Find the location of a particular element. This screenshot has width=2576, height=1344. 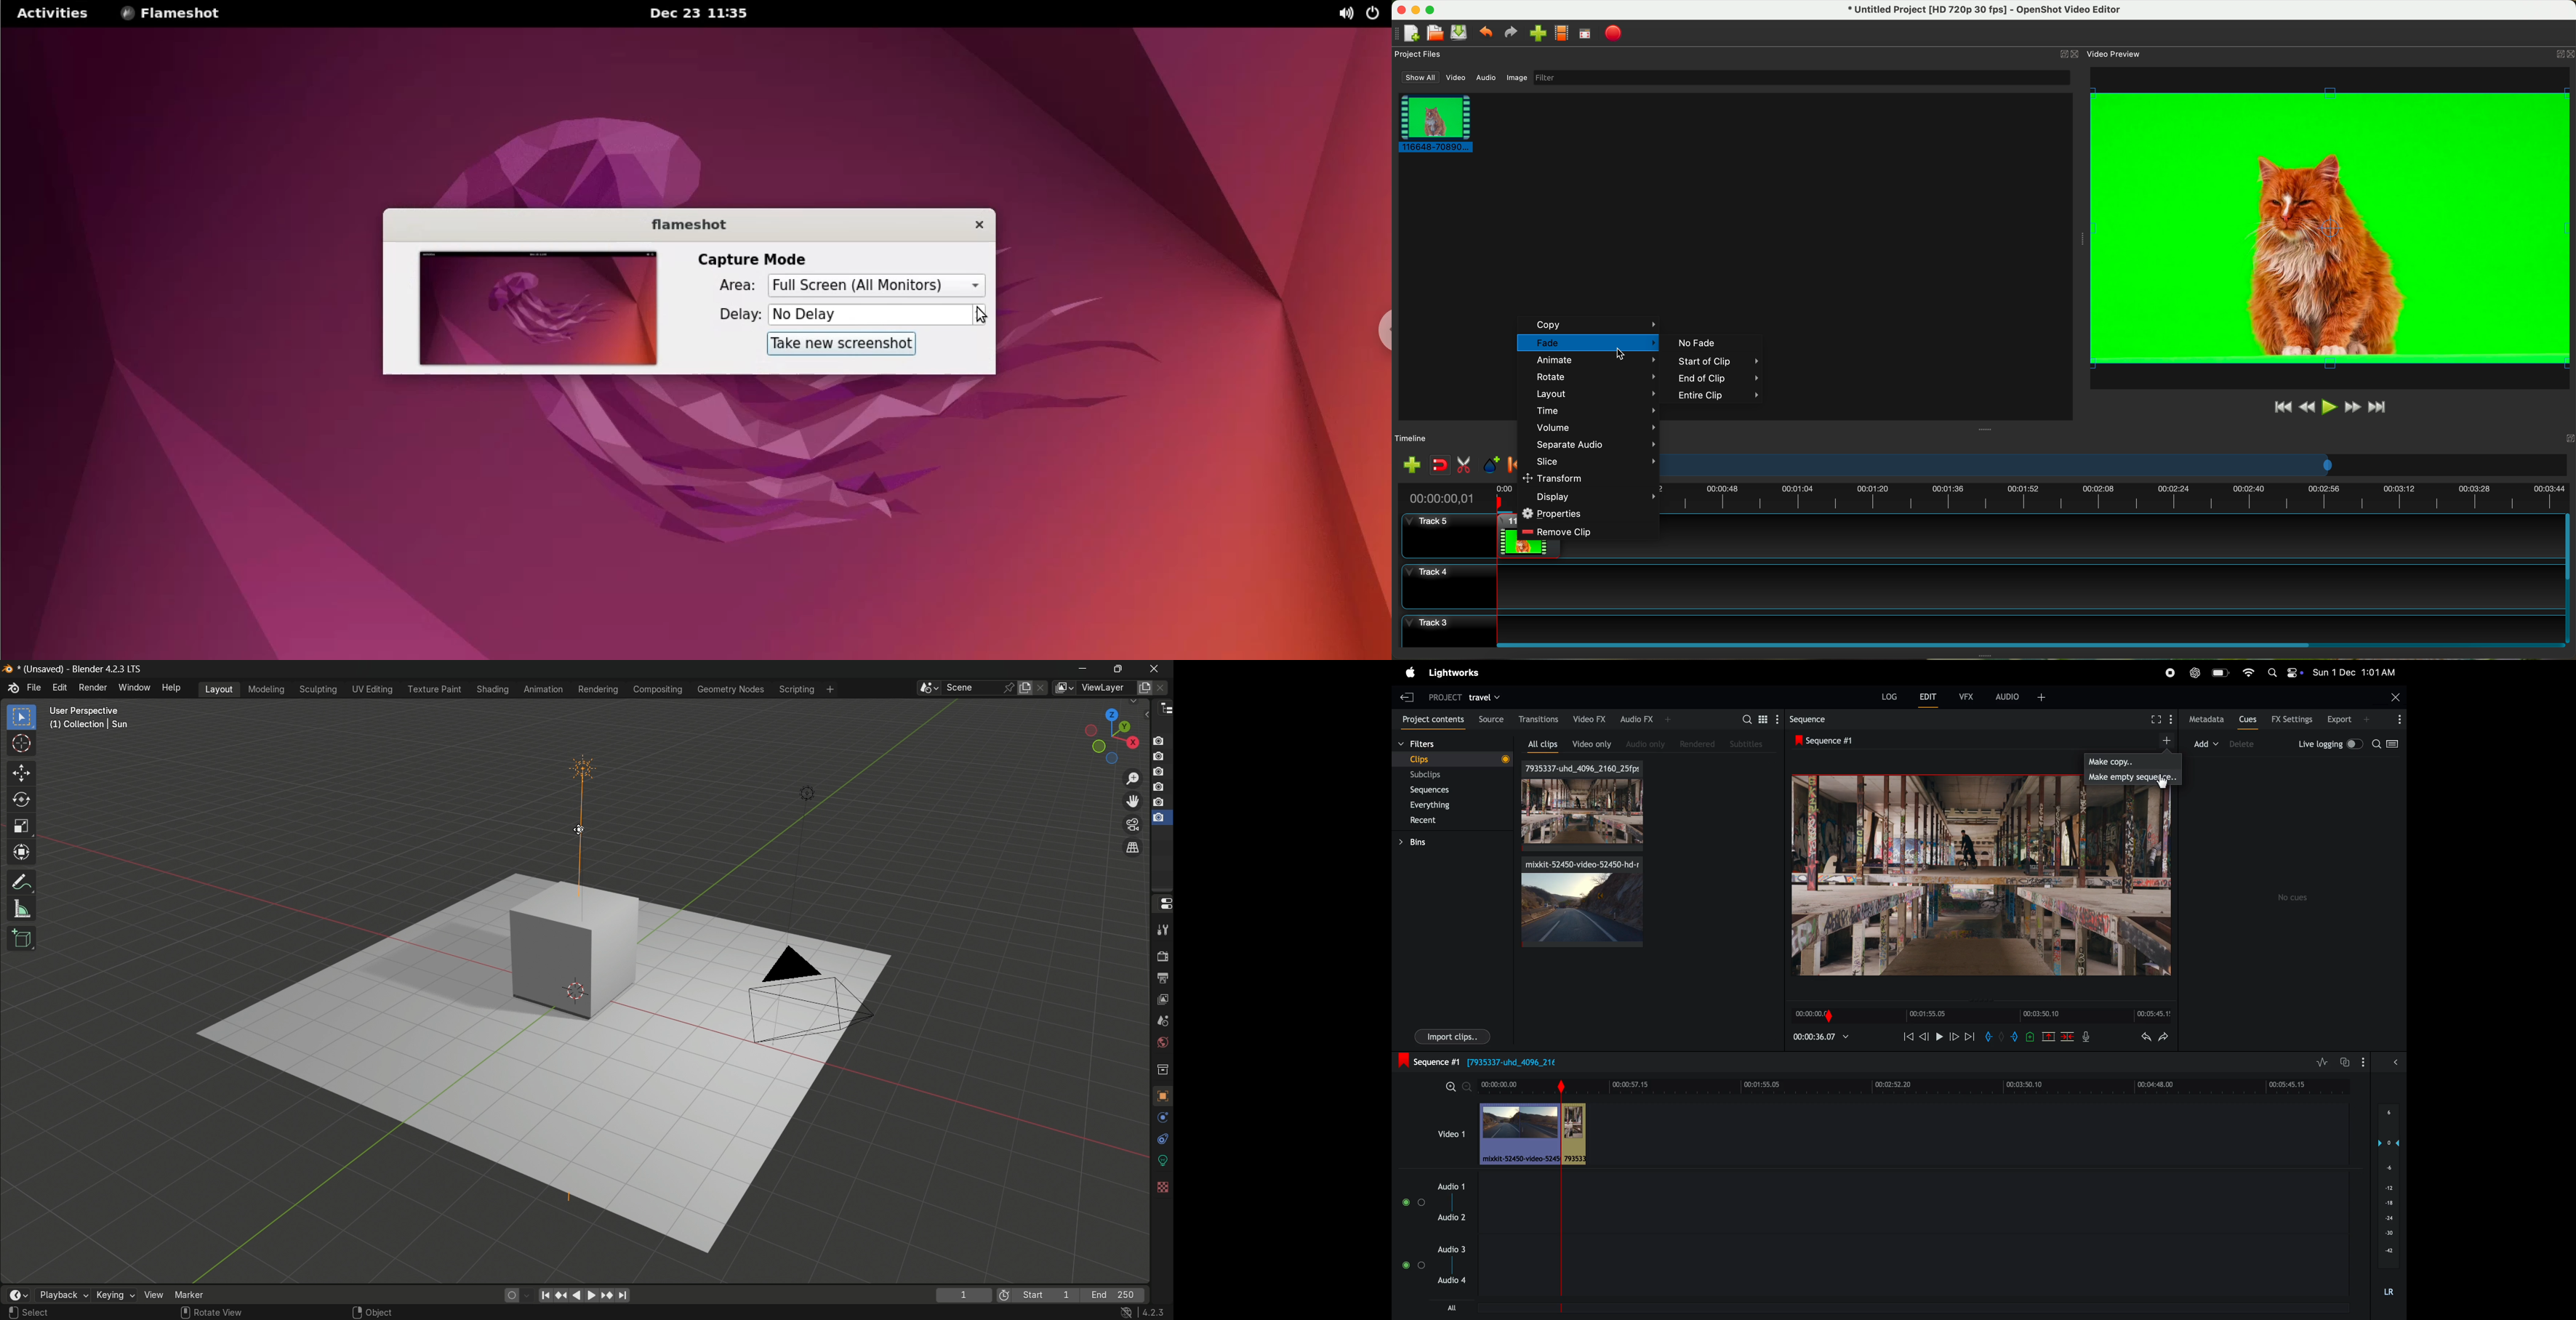

project is located at coordinates (1446, 698).